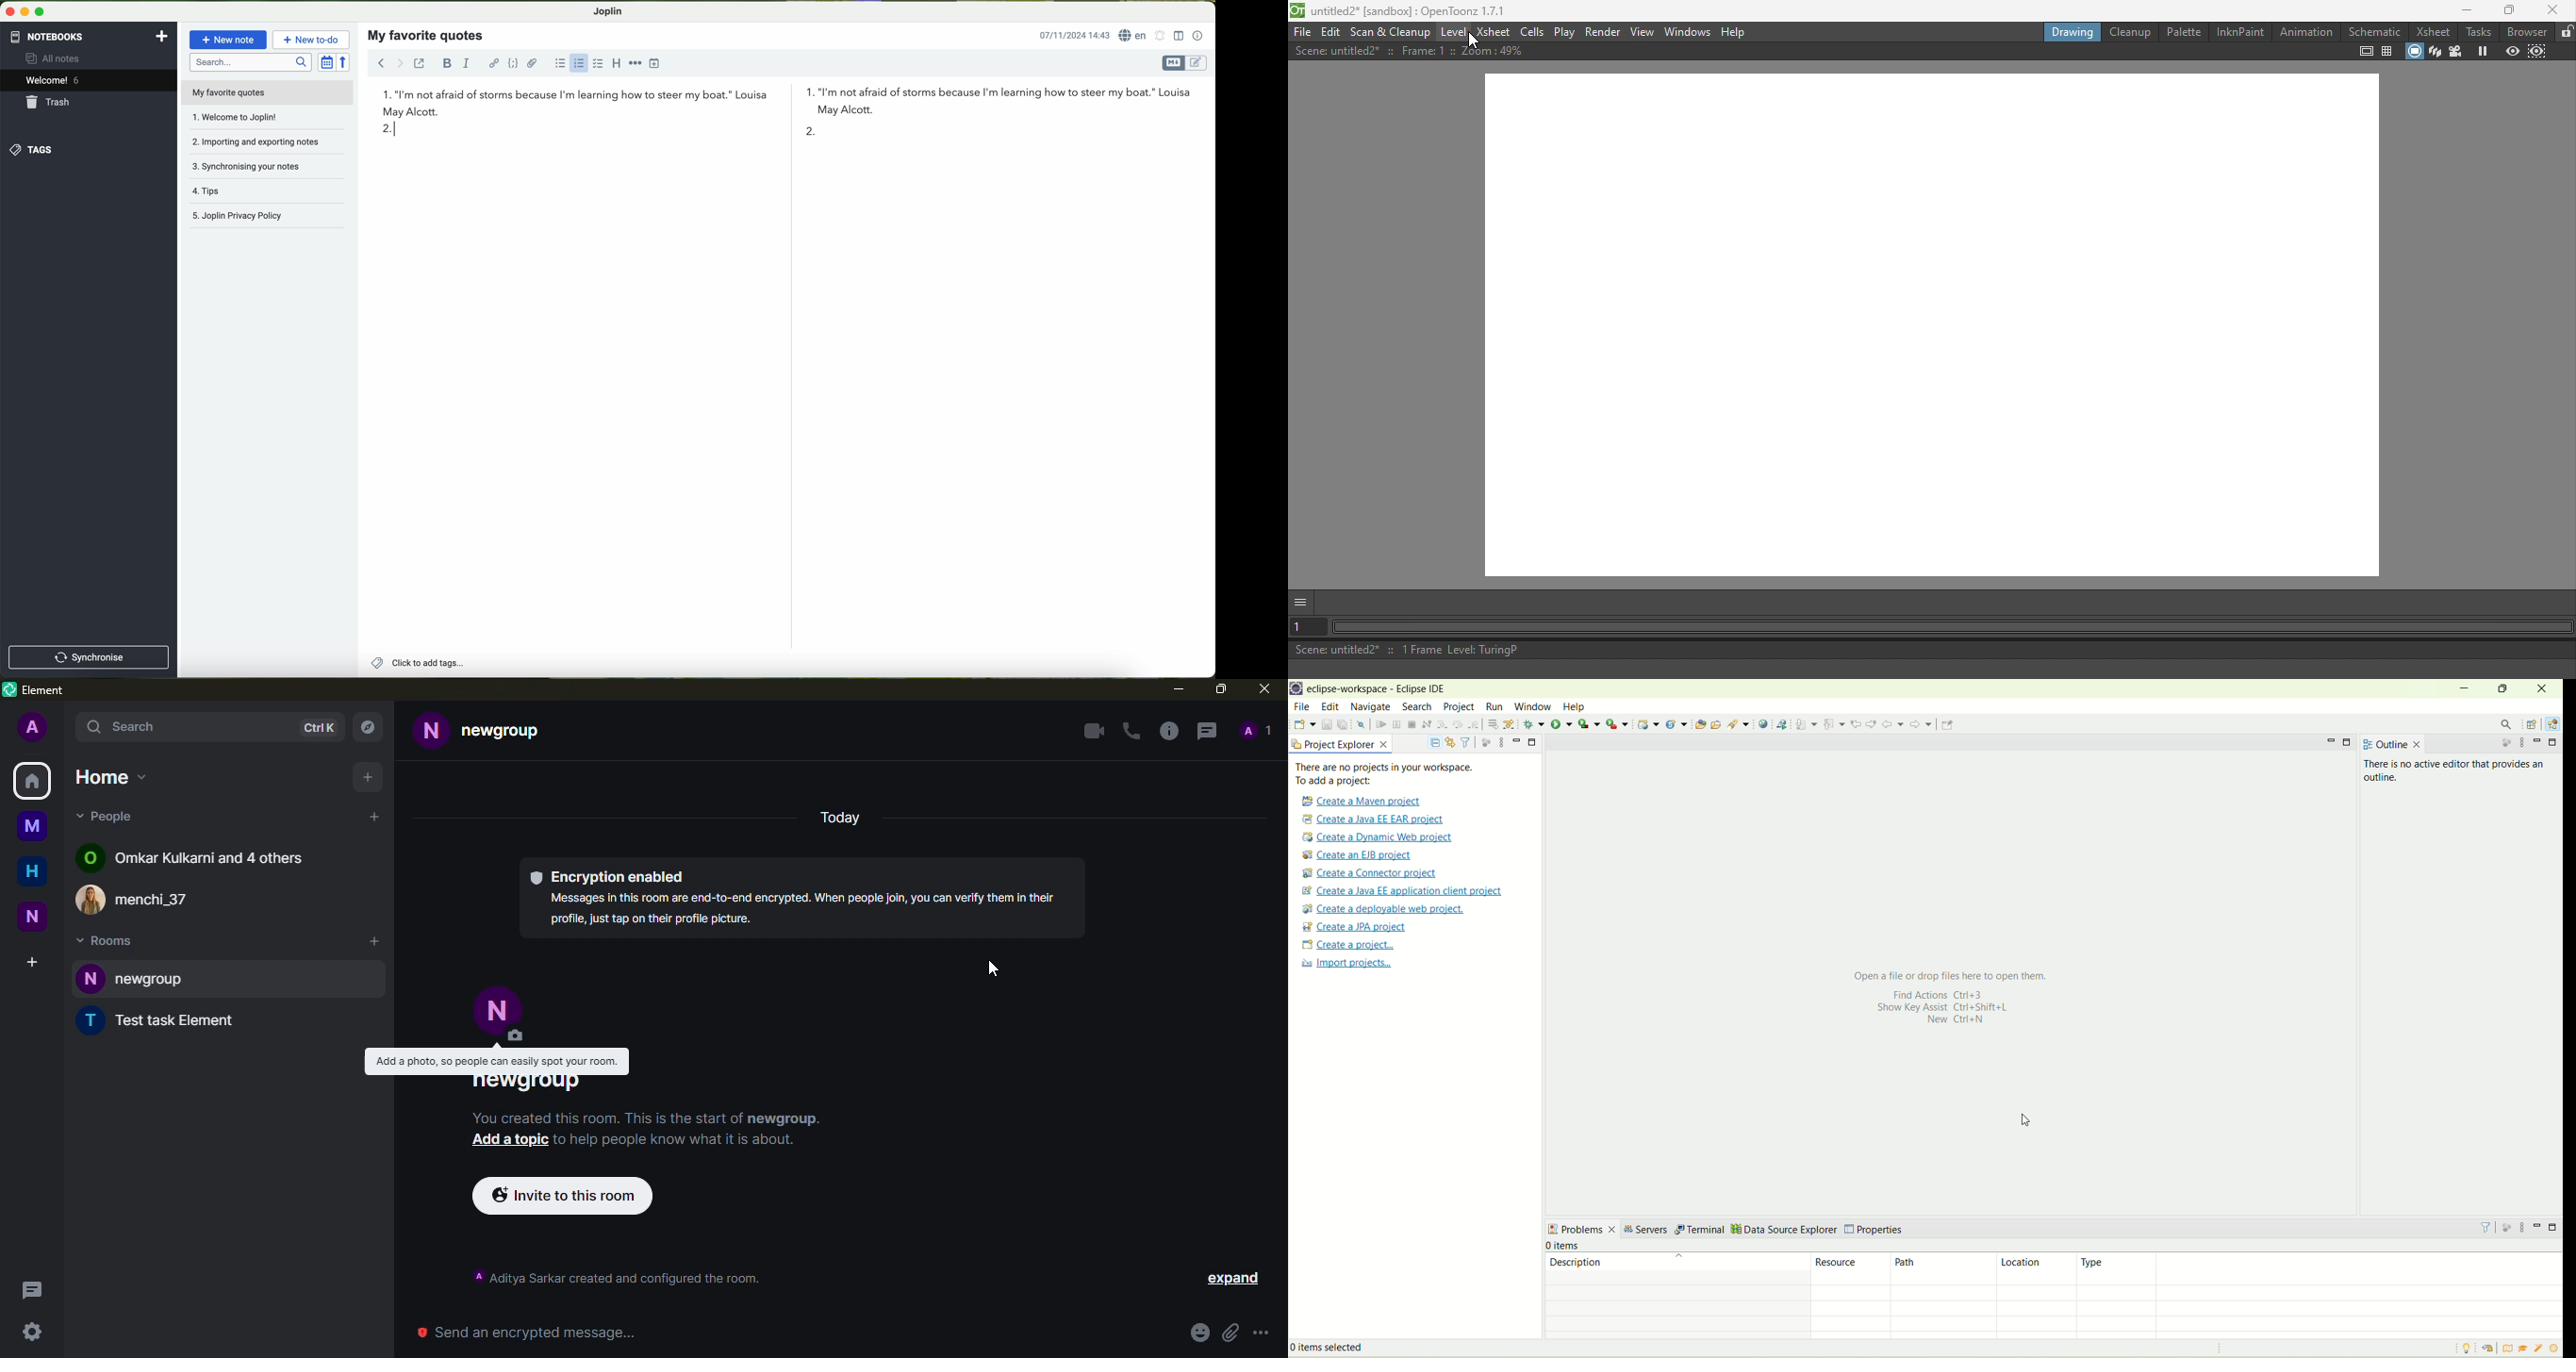 The height and width of the screenshot is (1372, 2576). What do you see at coordinates (1179, 36) in the screenshot?
I see `toggle editor layout` at bounding box center [1179, 36].